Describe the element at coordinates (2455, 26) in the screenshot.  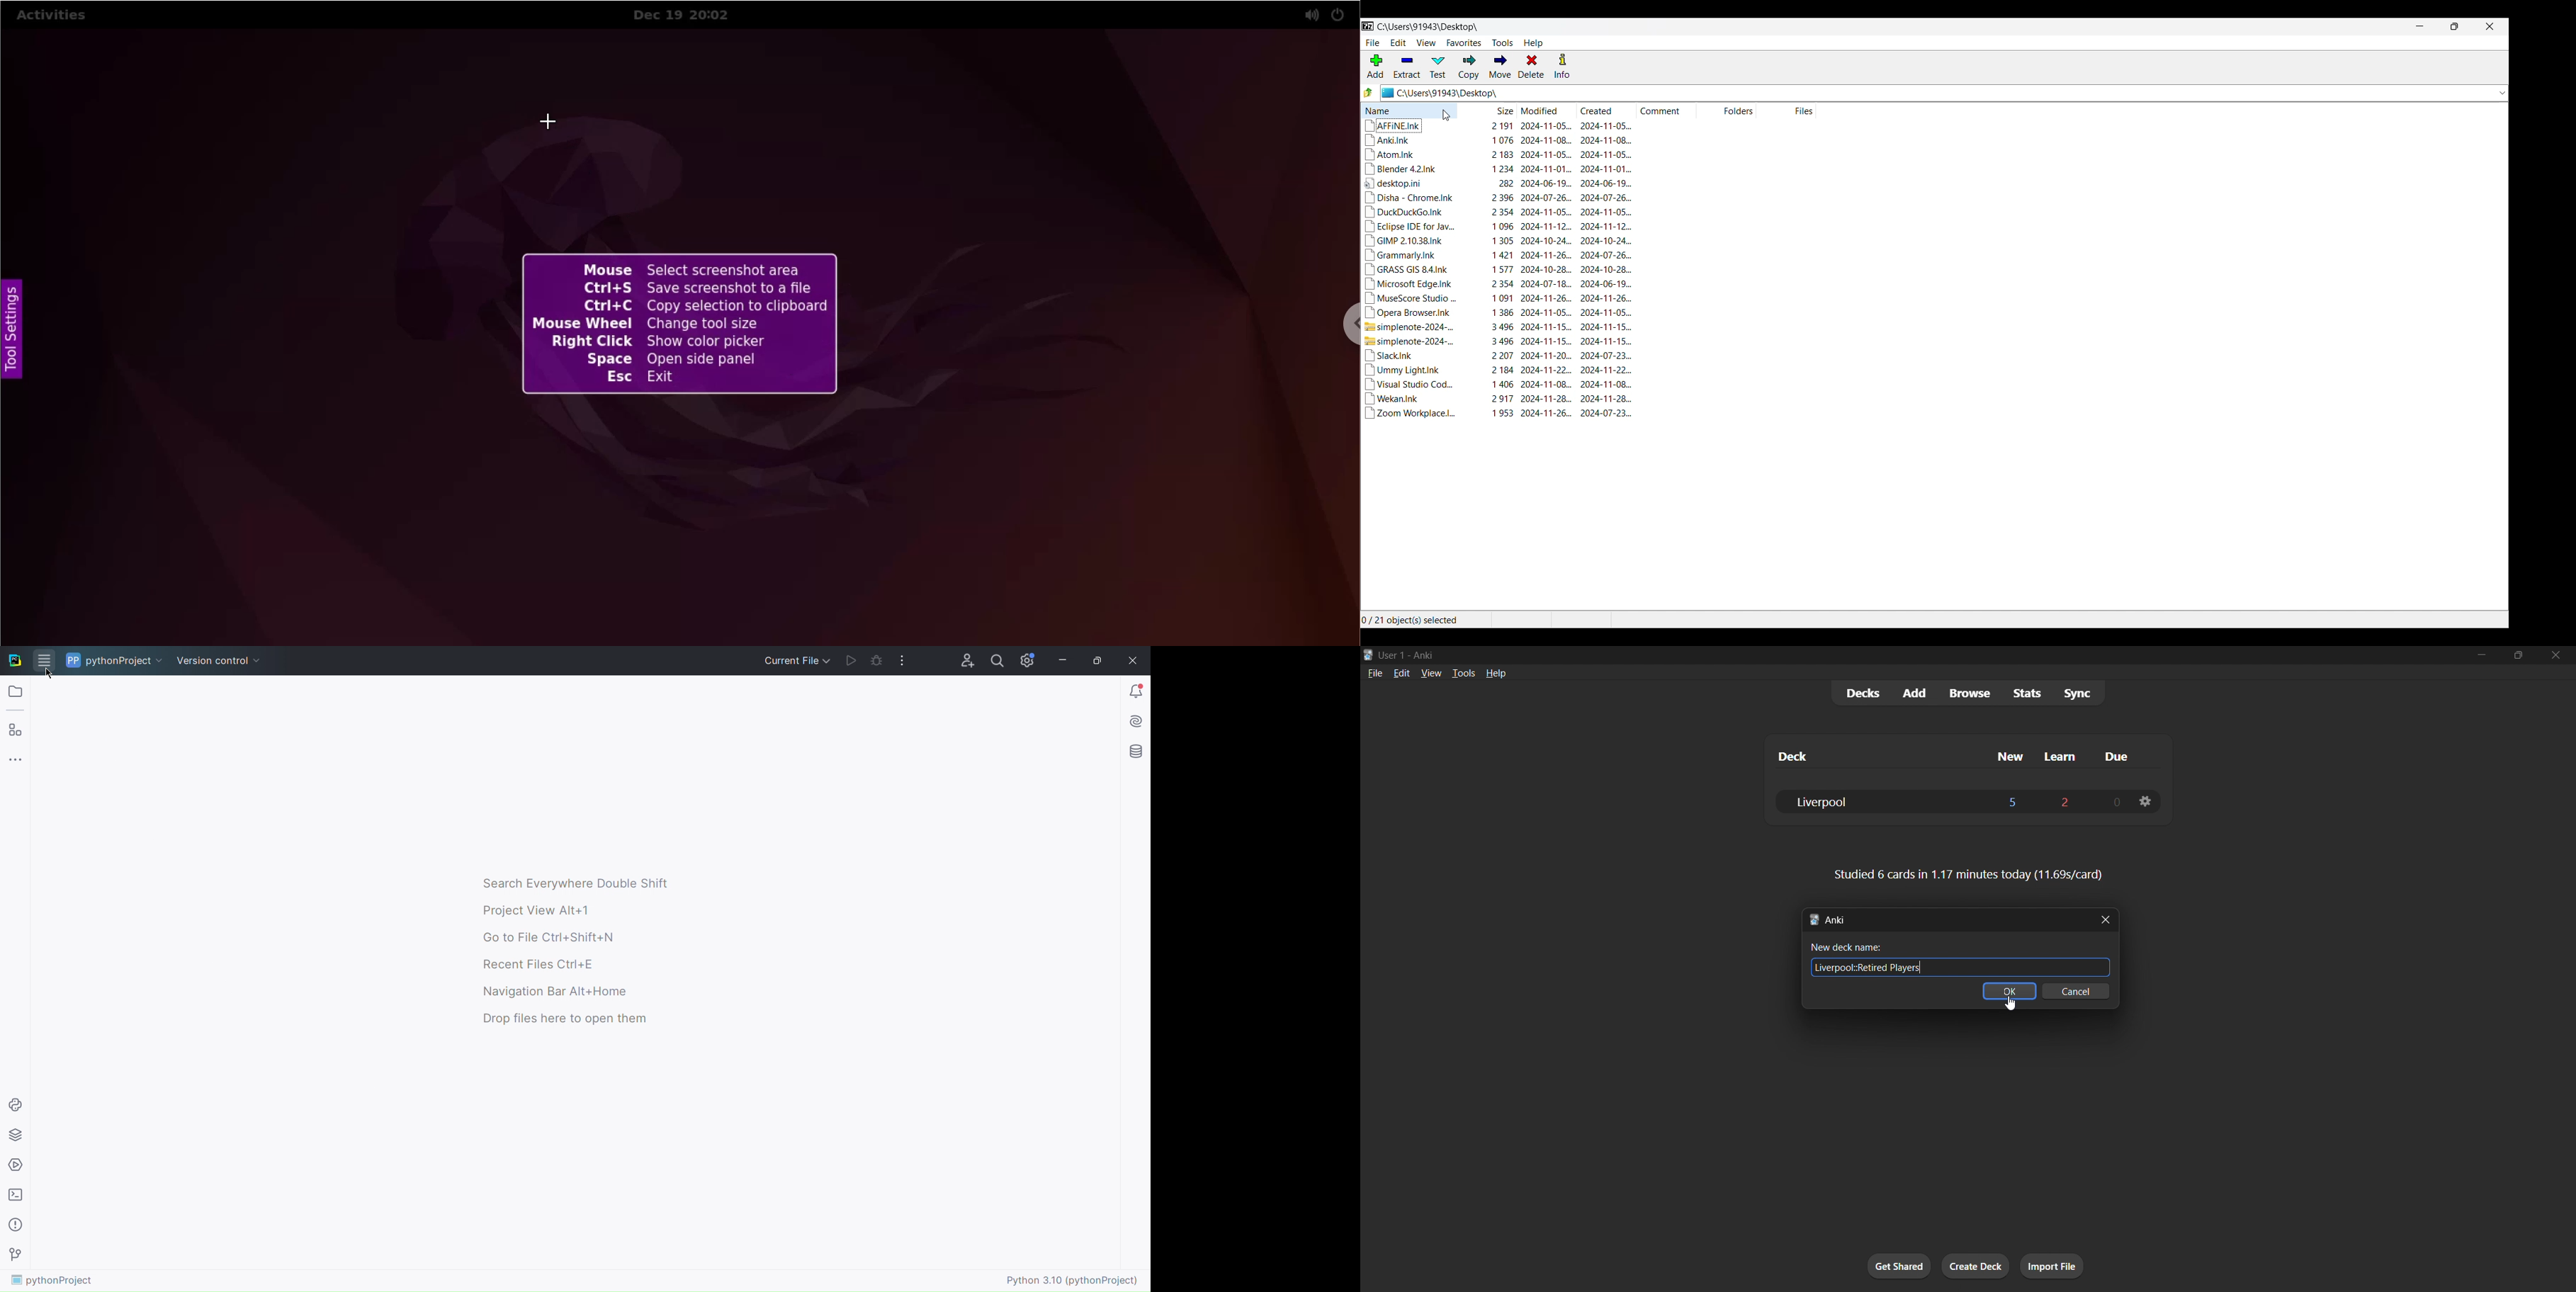
I see `Resize` at that location.